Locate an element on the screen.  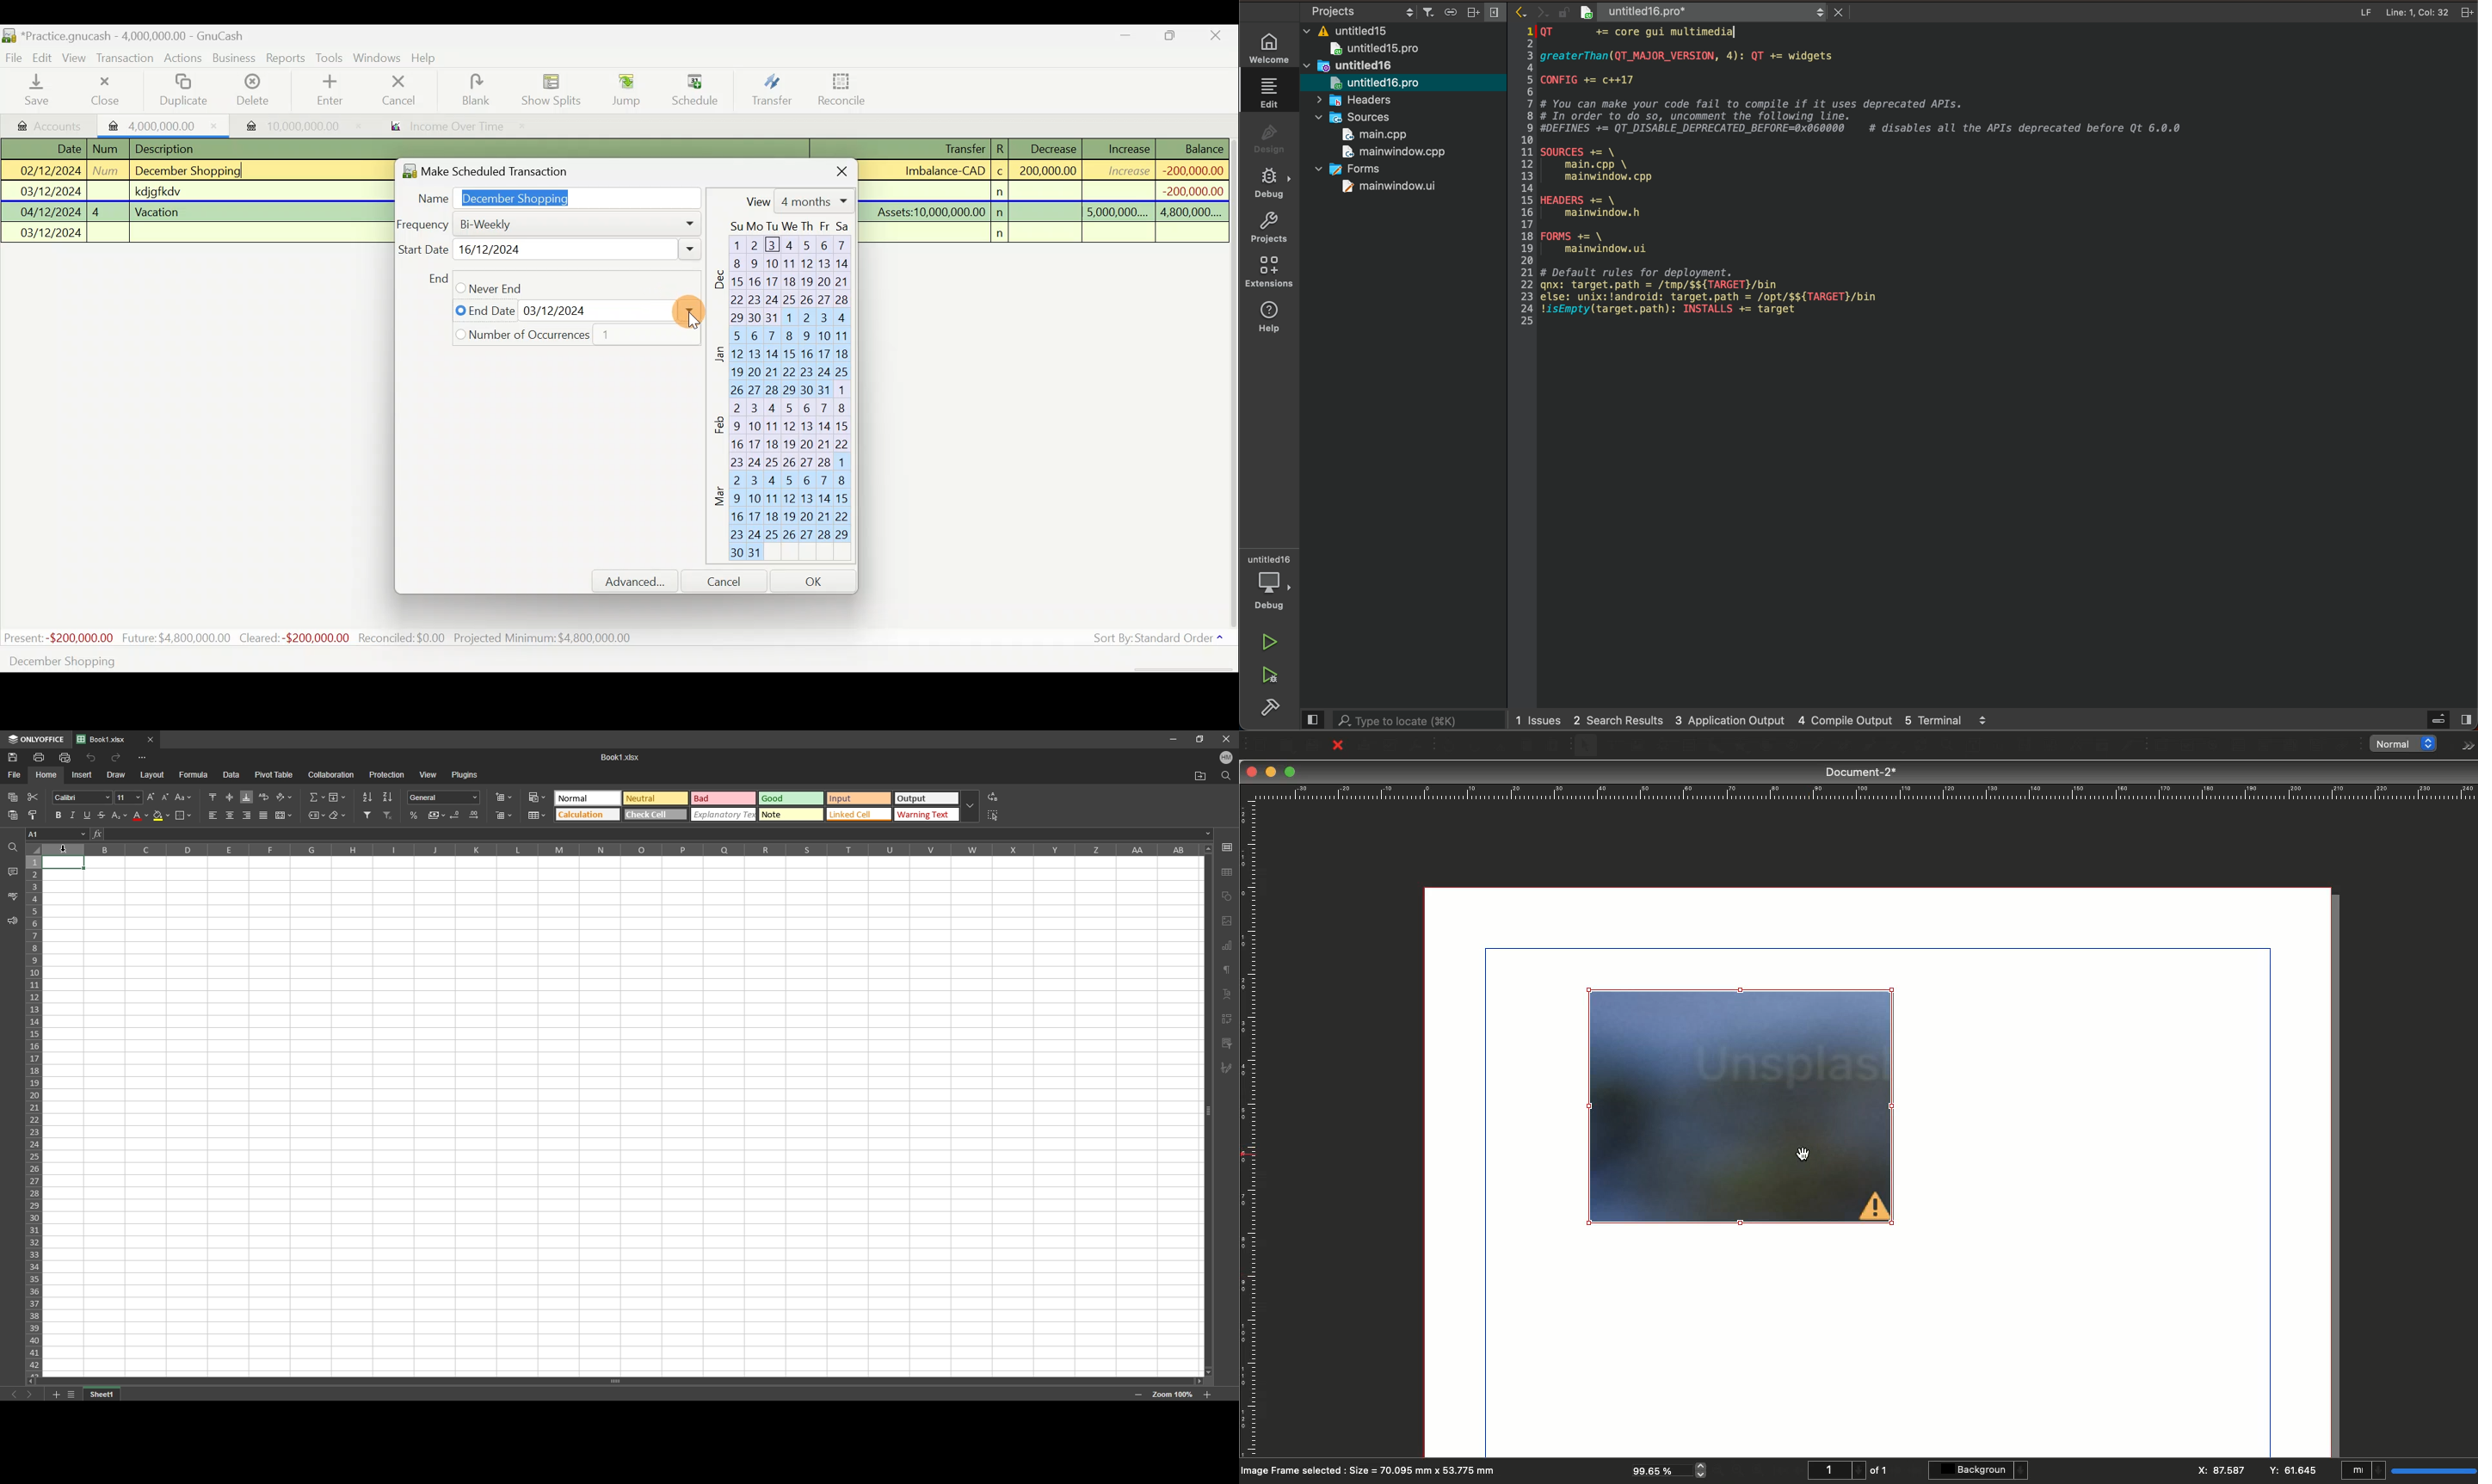
99.65 % is located at coordinates (1656, 1469).